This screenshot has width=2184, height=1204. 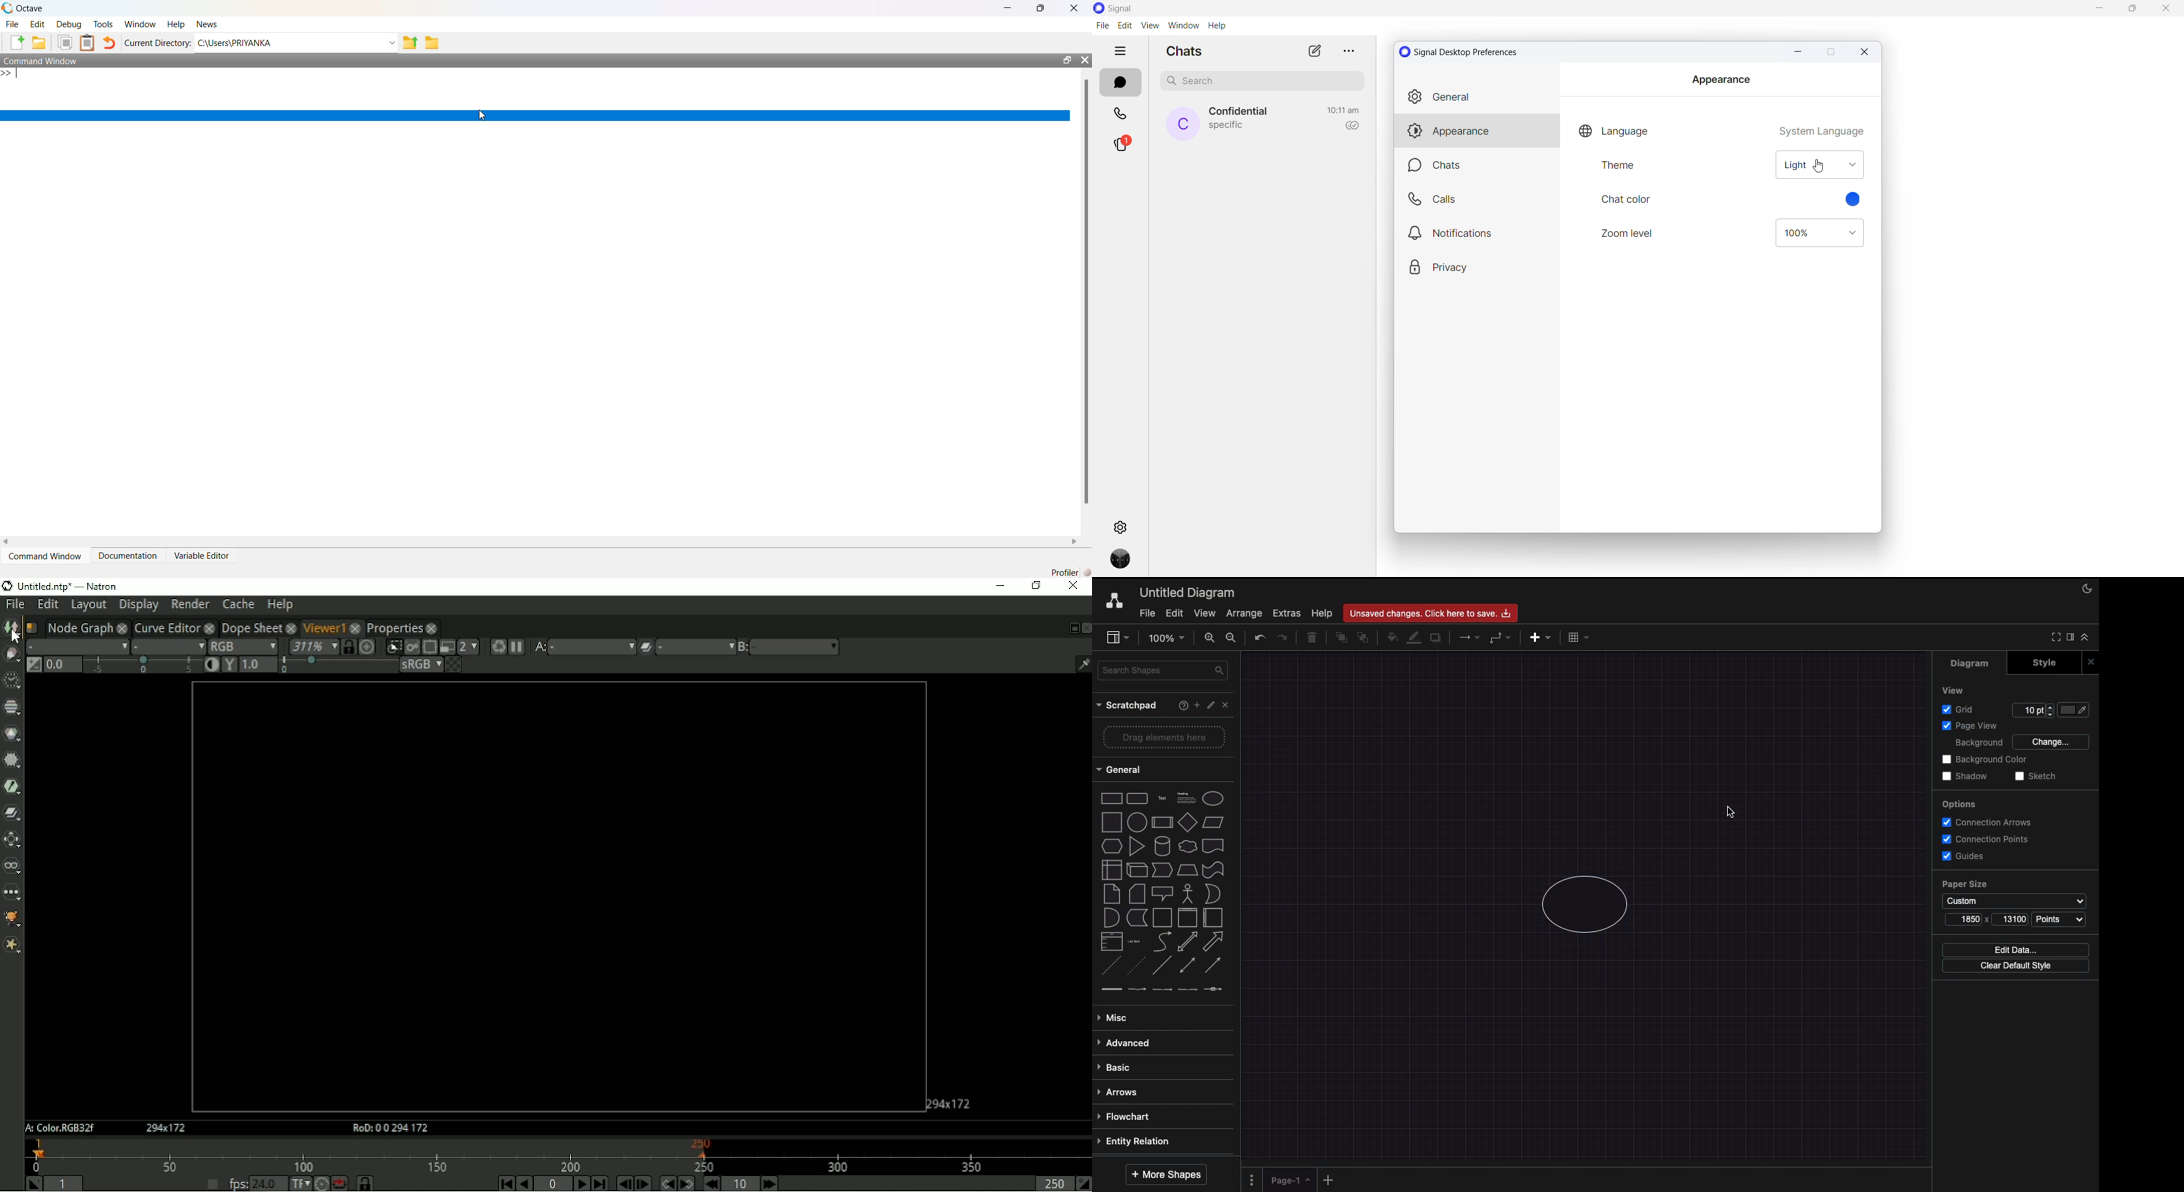 What do you see at coordinates (1074, 543) in the screenshot?
I see `scroll right` at bounding box center [1074, 543].